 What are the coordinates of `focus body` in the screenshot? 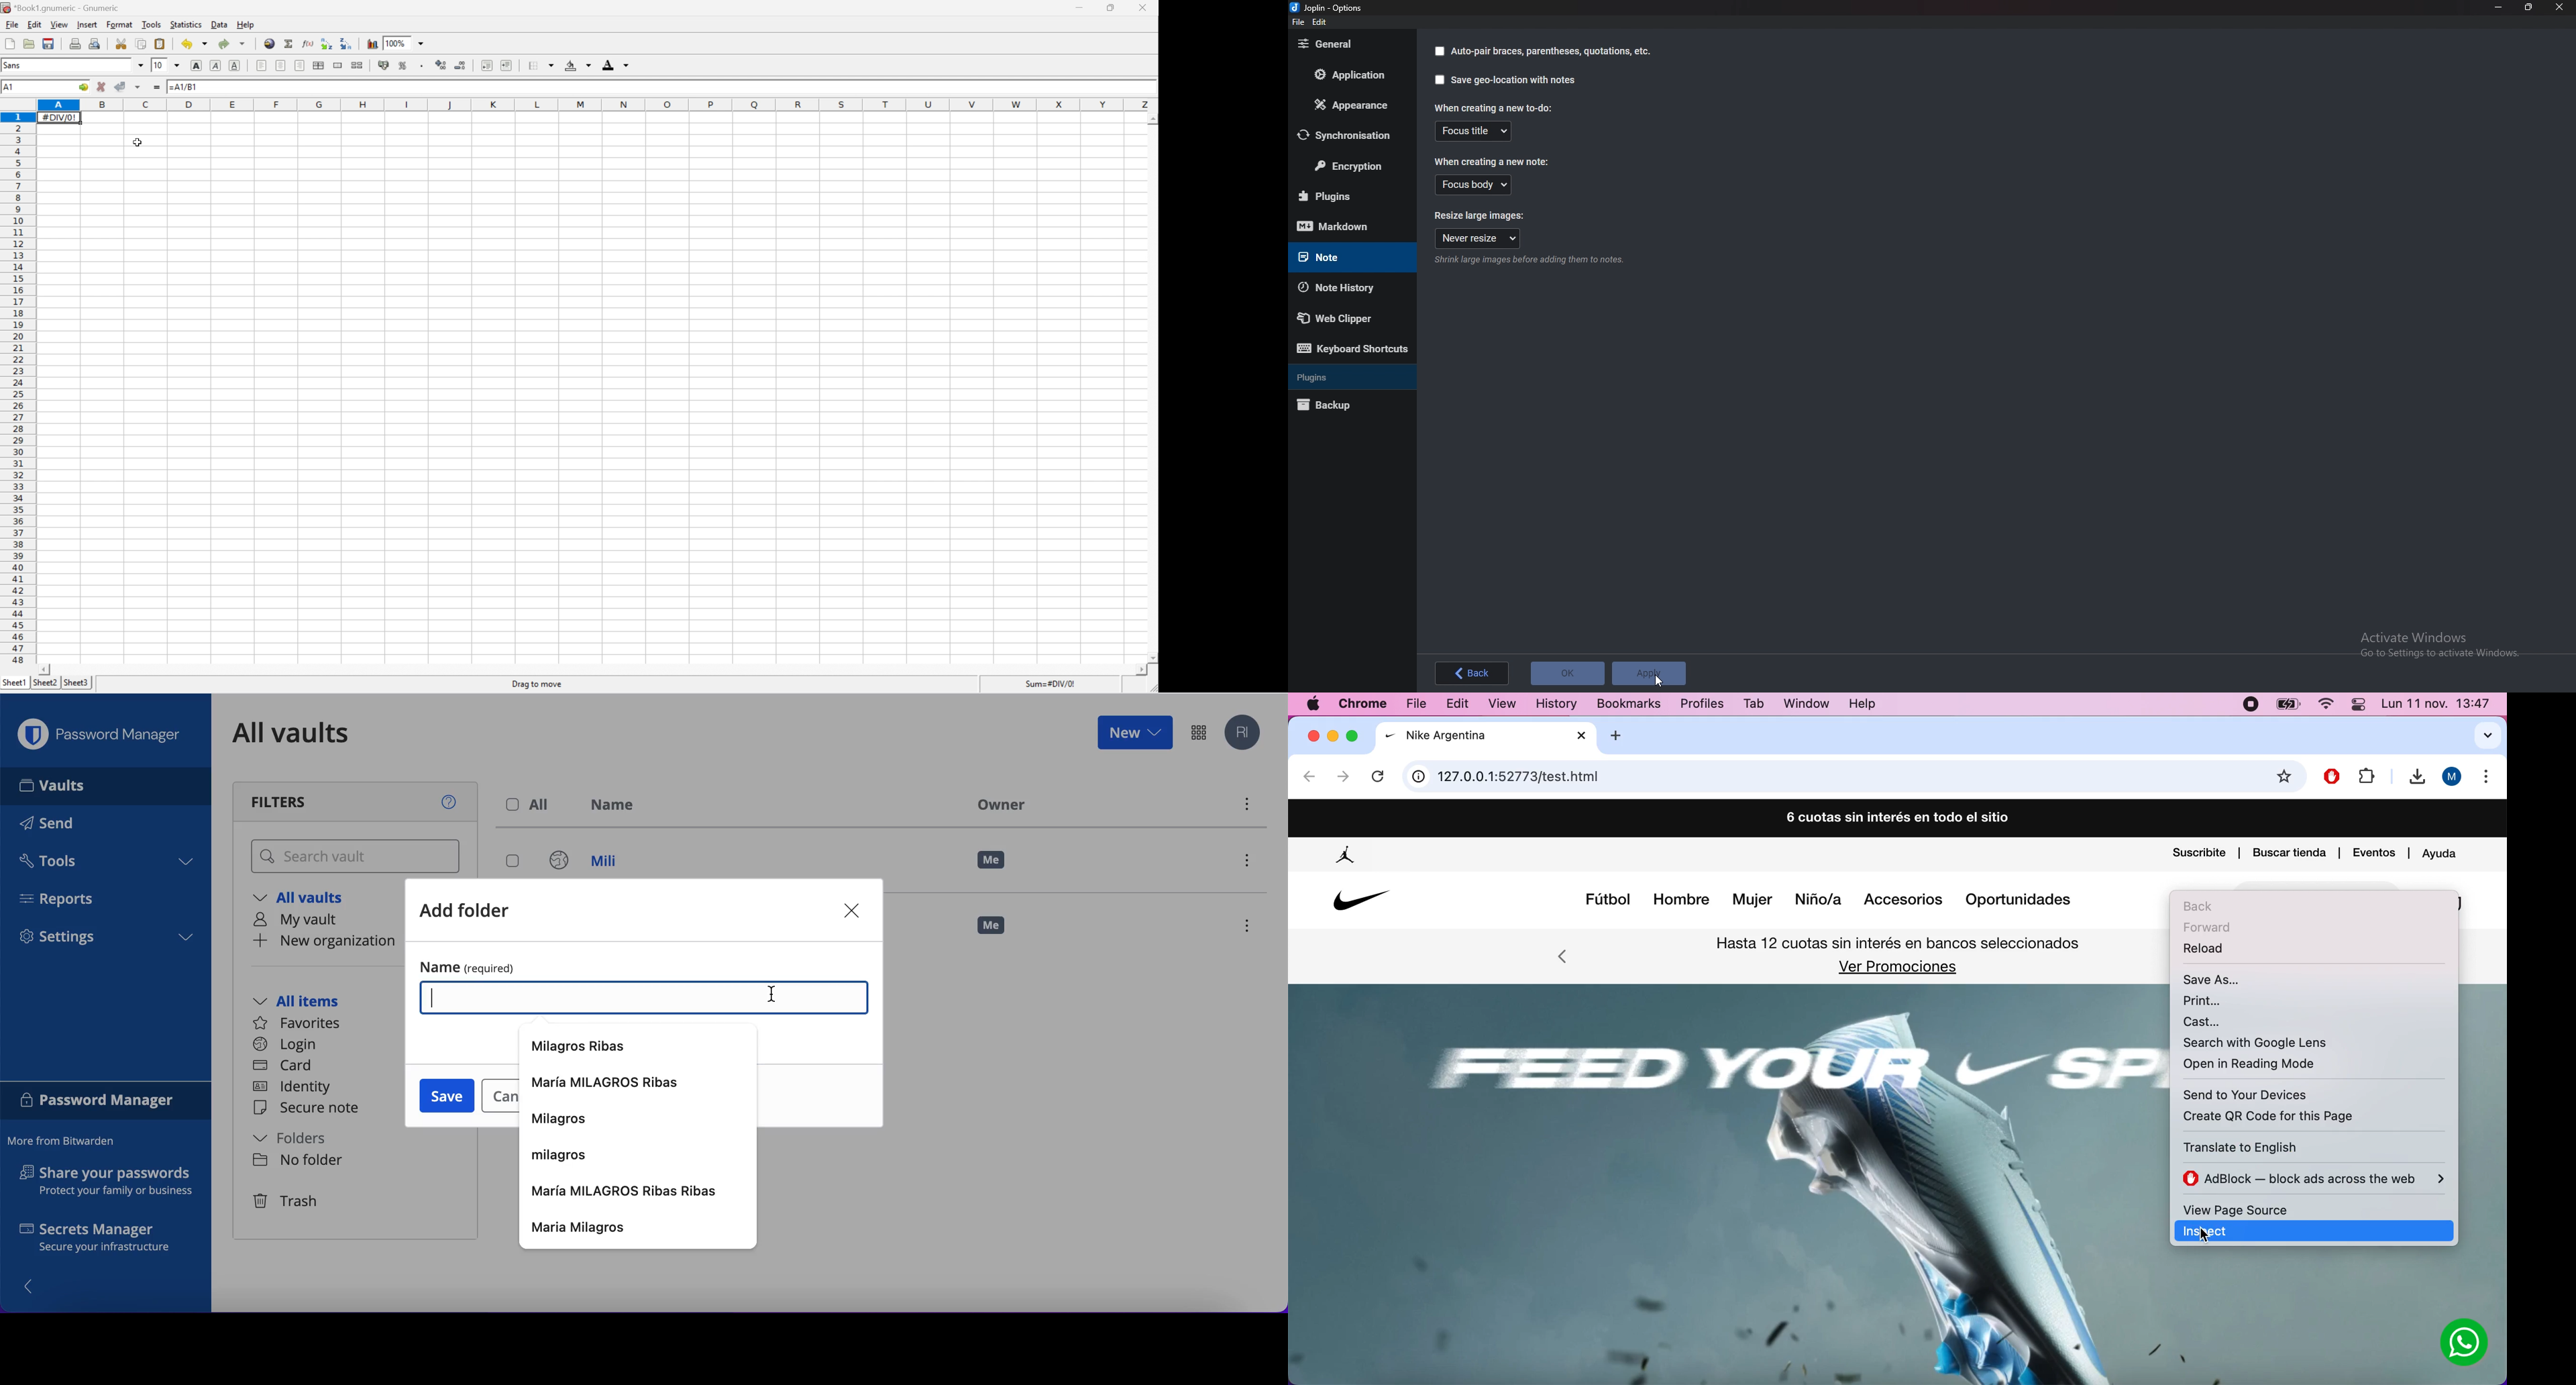 It's located at (1473, 185).